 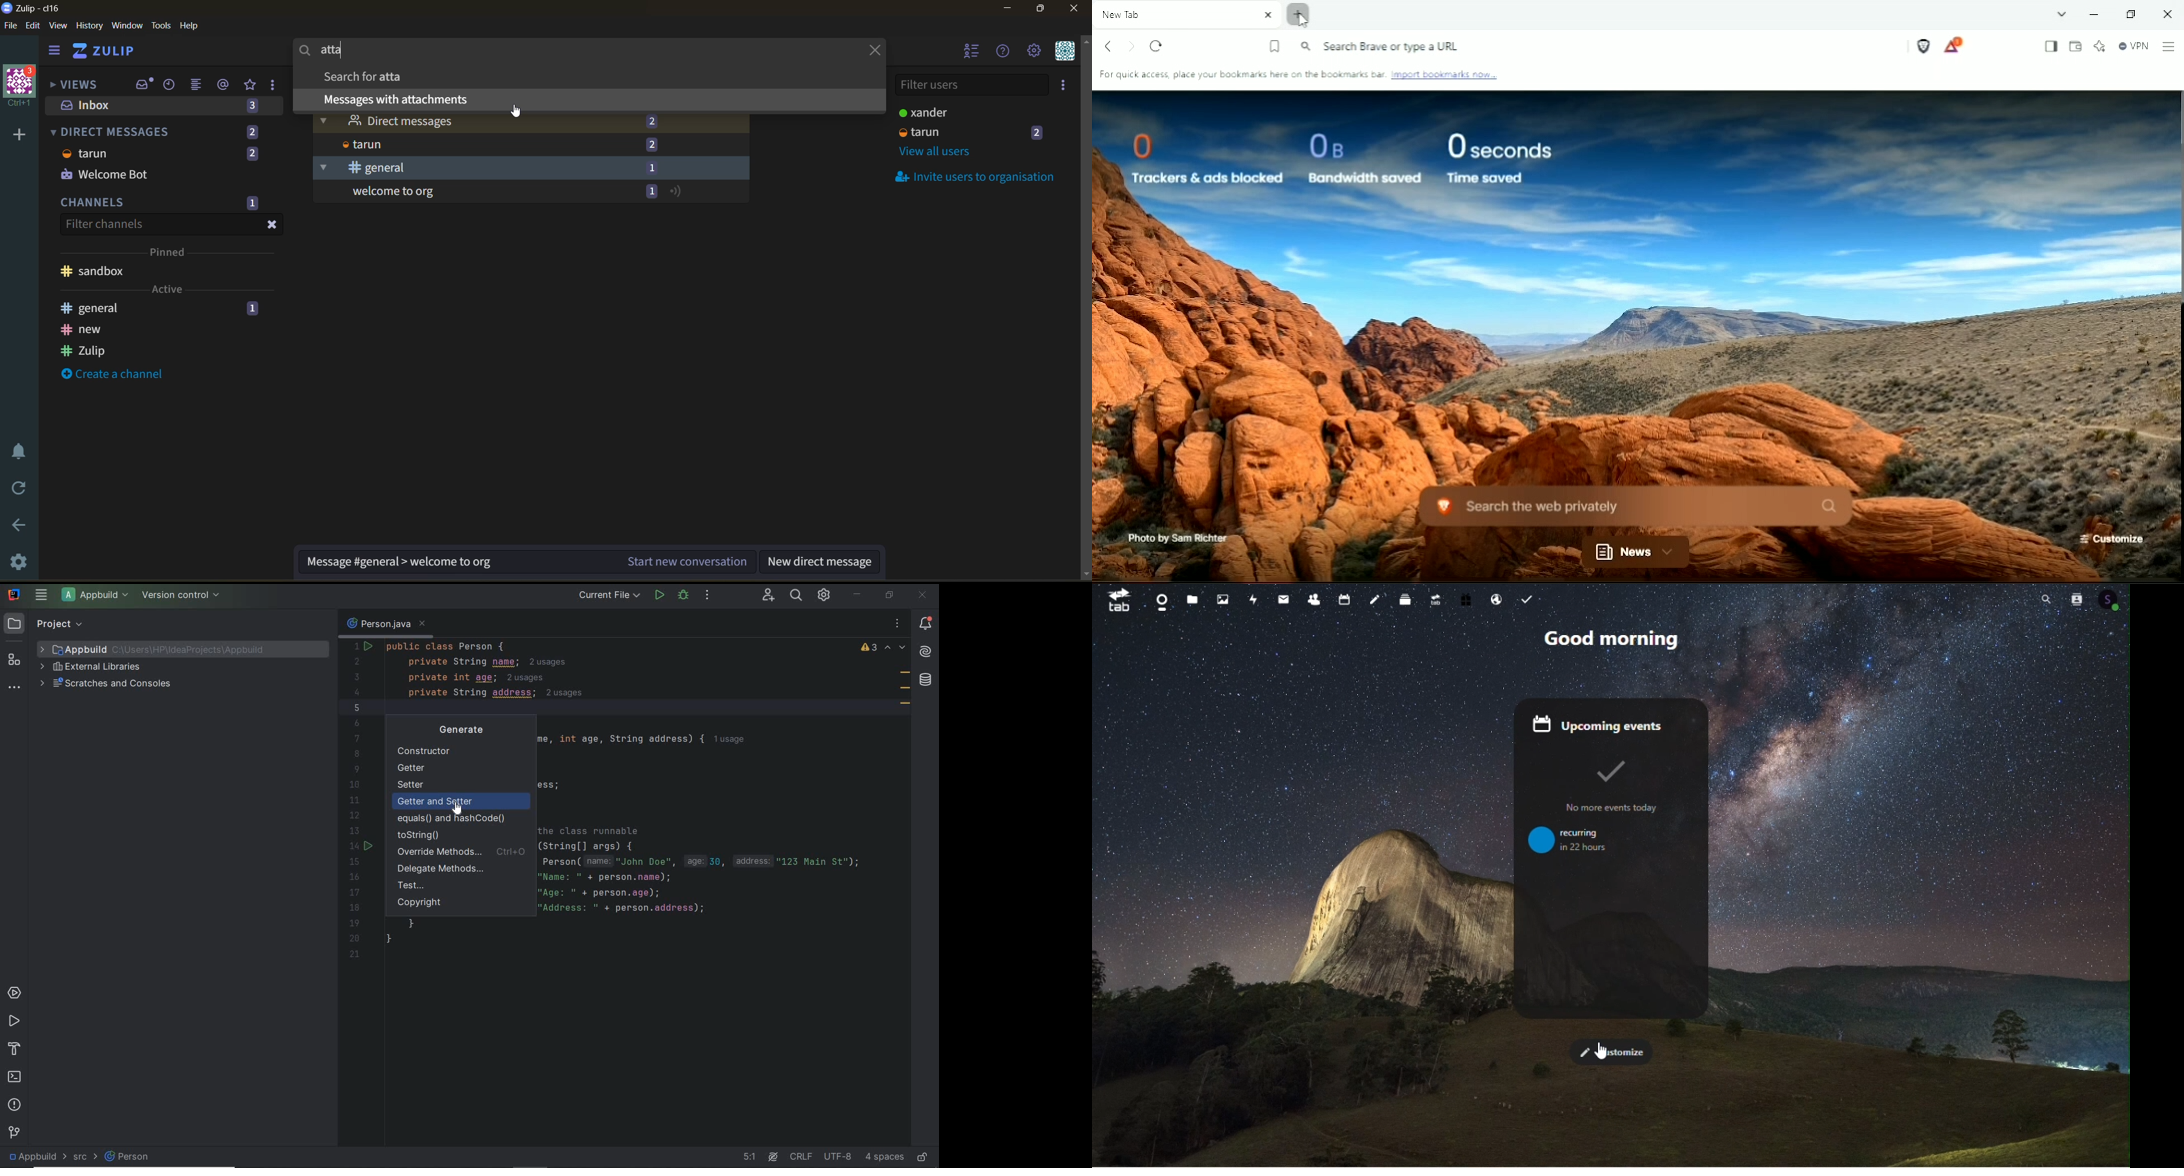 What do you see at coordinates (11, 26) in the screenshot?
I see `file` at bounding box center [11, 26].